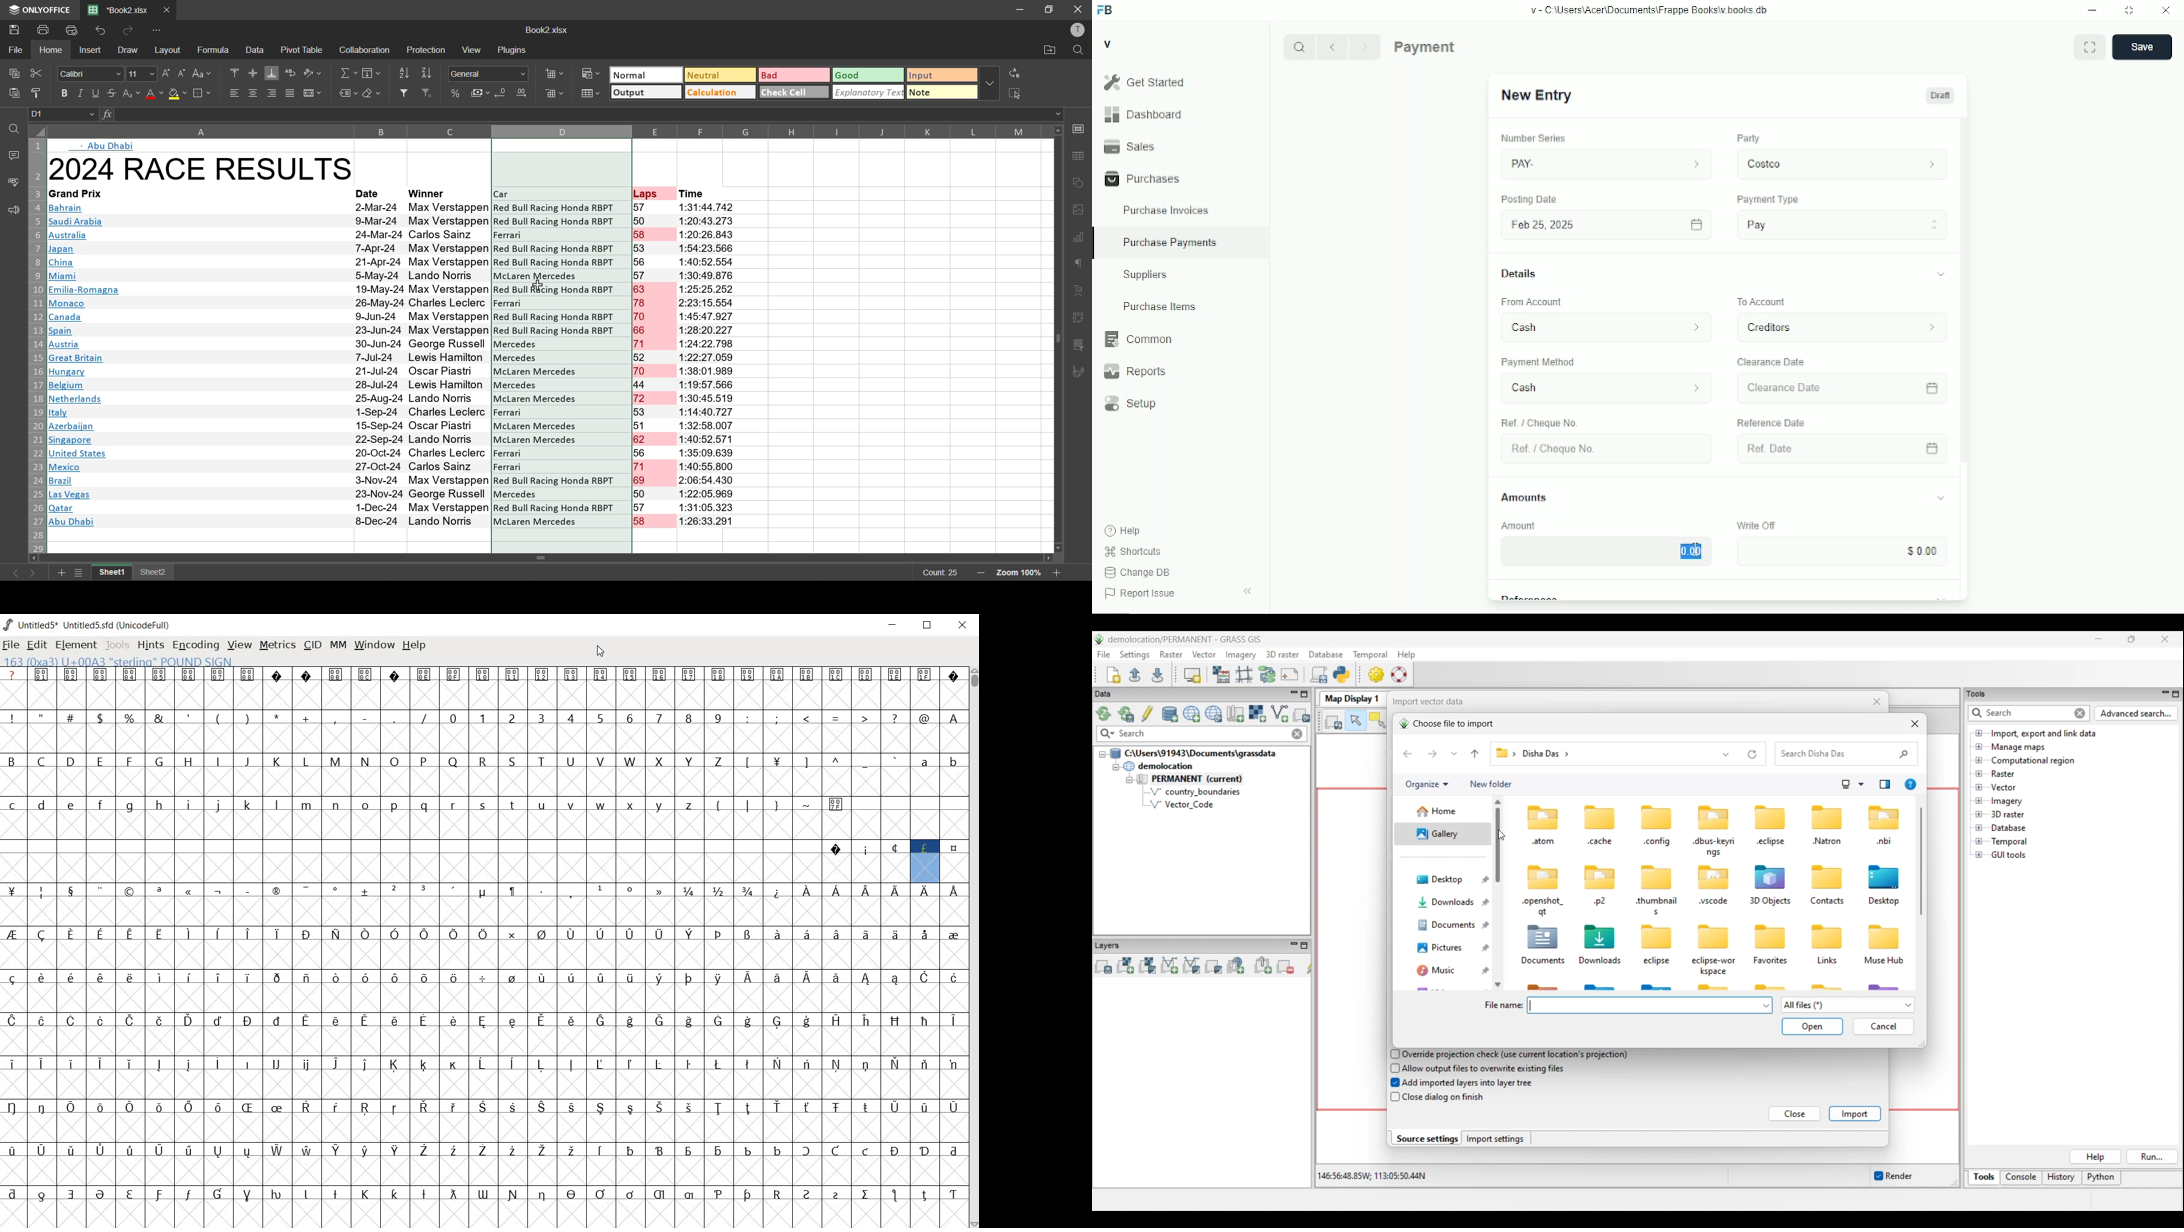 The width and height of the screenshot is (2184, 1232). What do you see at coordinates (1842, 226) in the screenshot?
I see `Pay` at bounding box center [1842, 226].